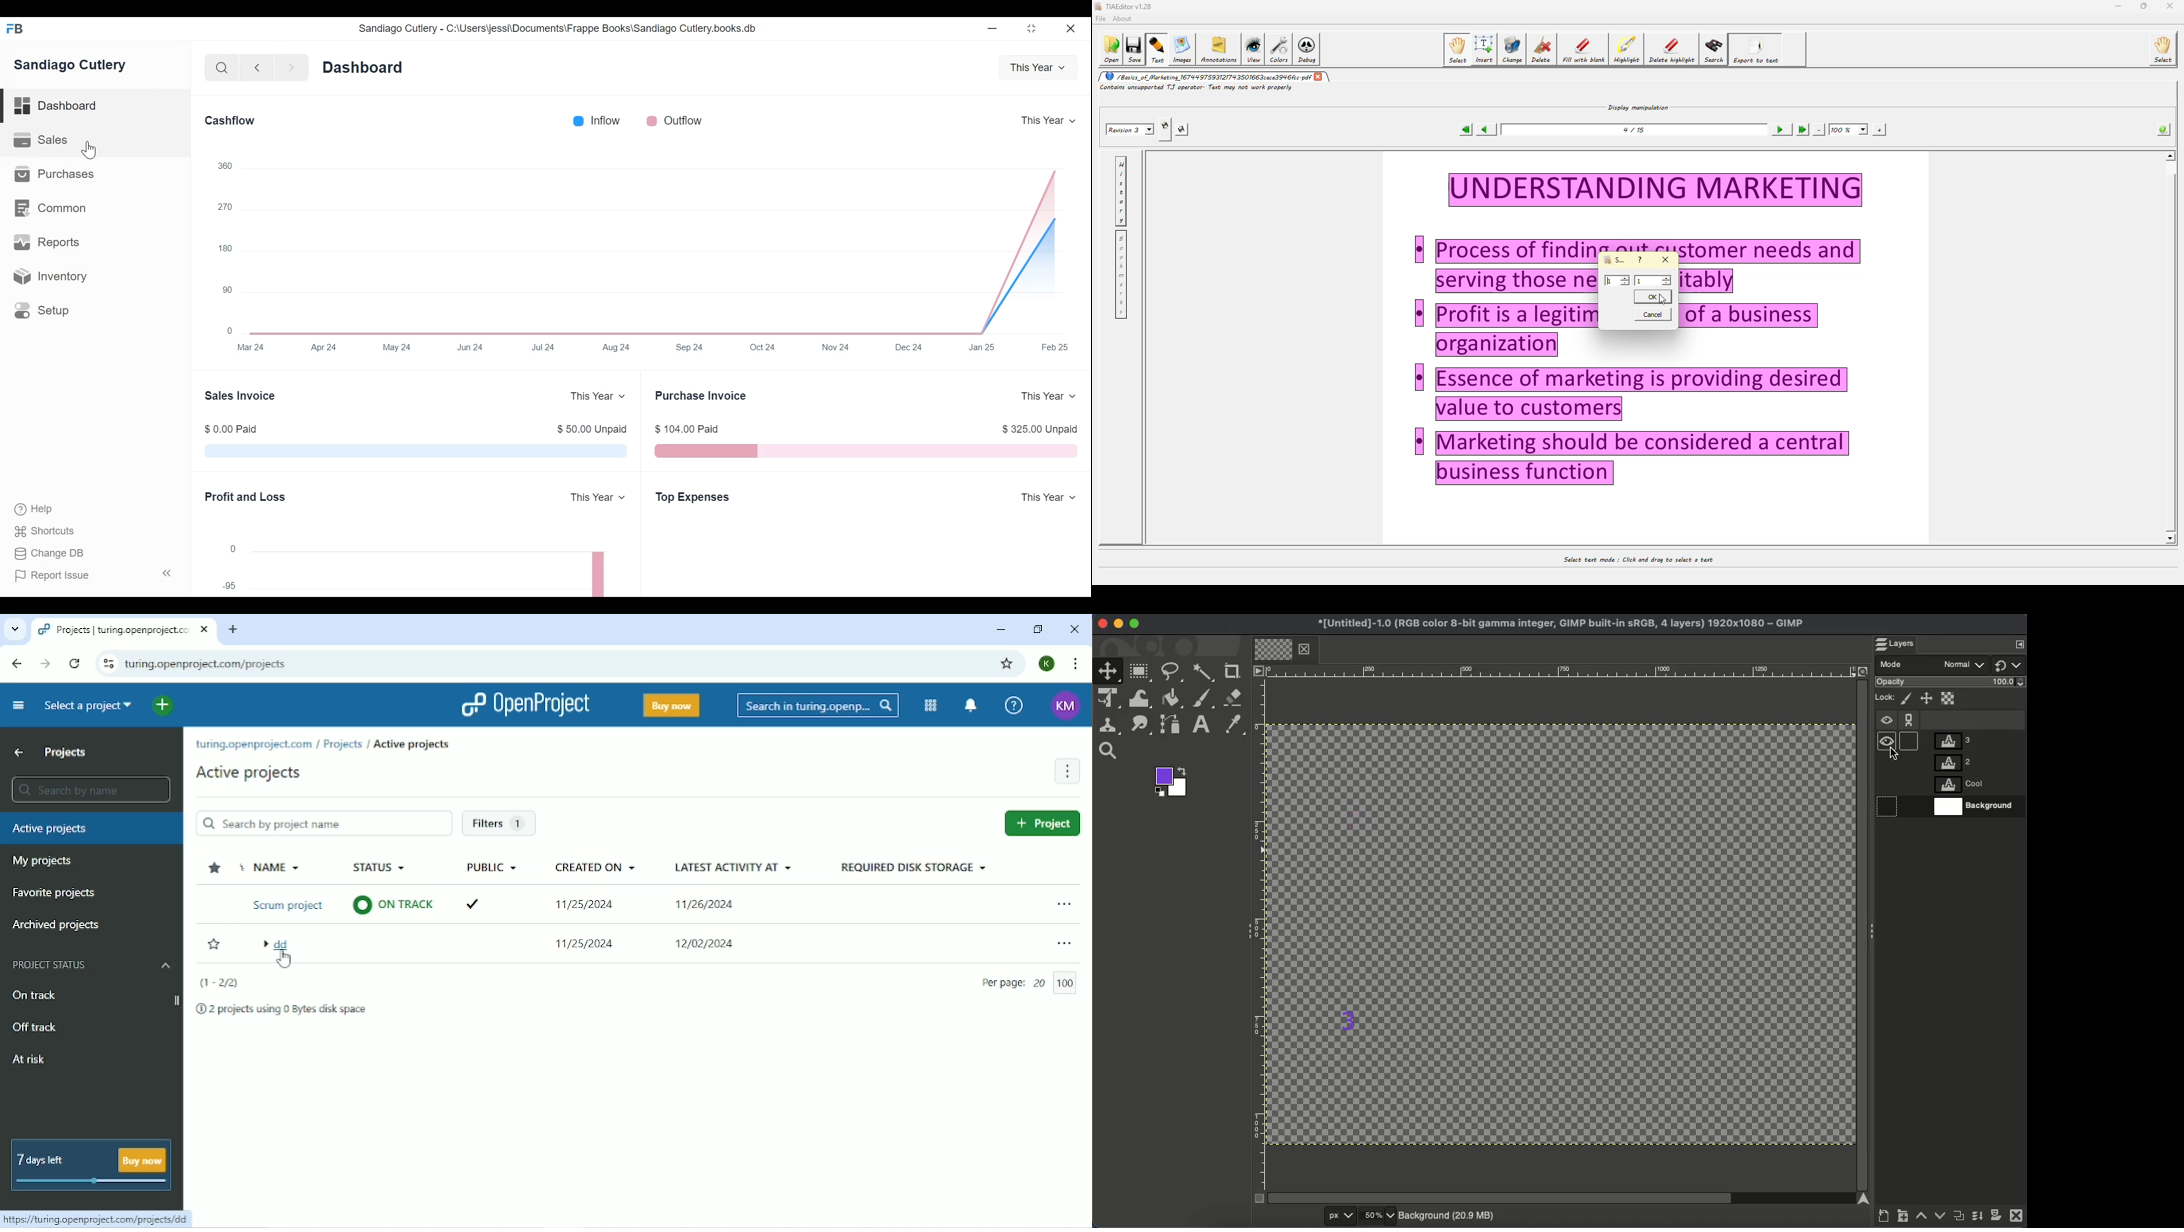  What do you see at coordinates (592, 429) in the screenshot?
I see `$ 50.00 Unpaid` at bounding box center [592, 429].